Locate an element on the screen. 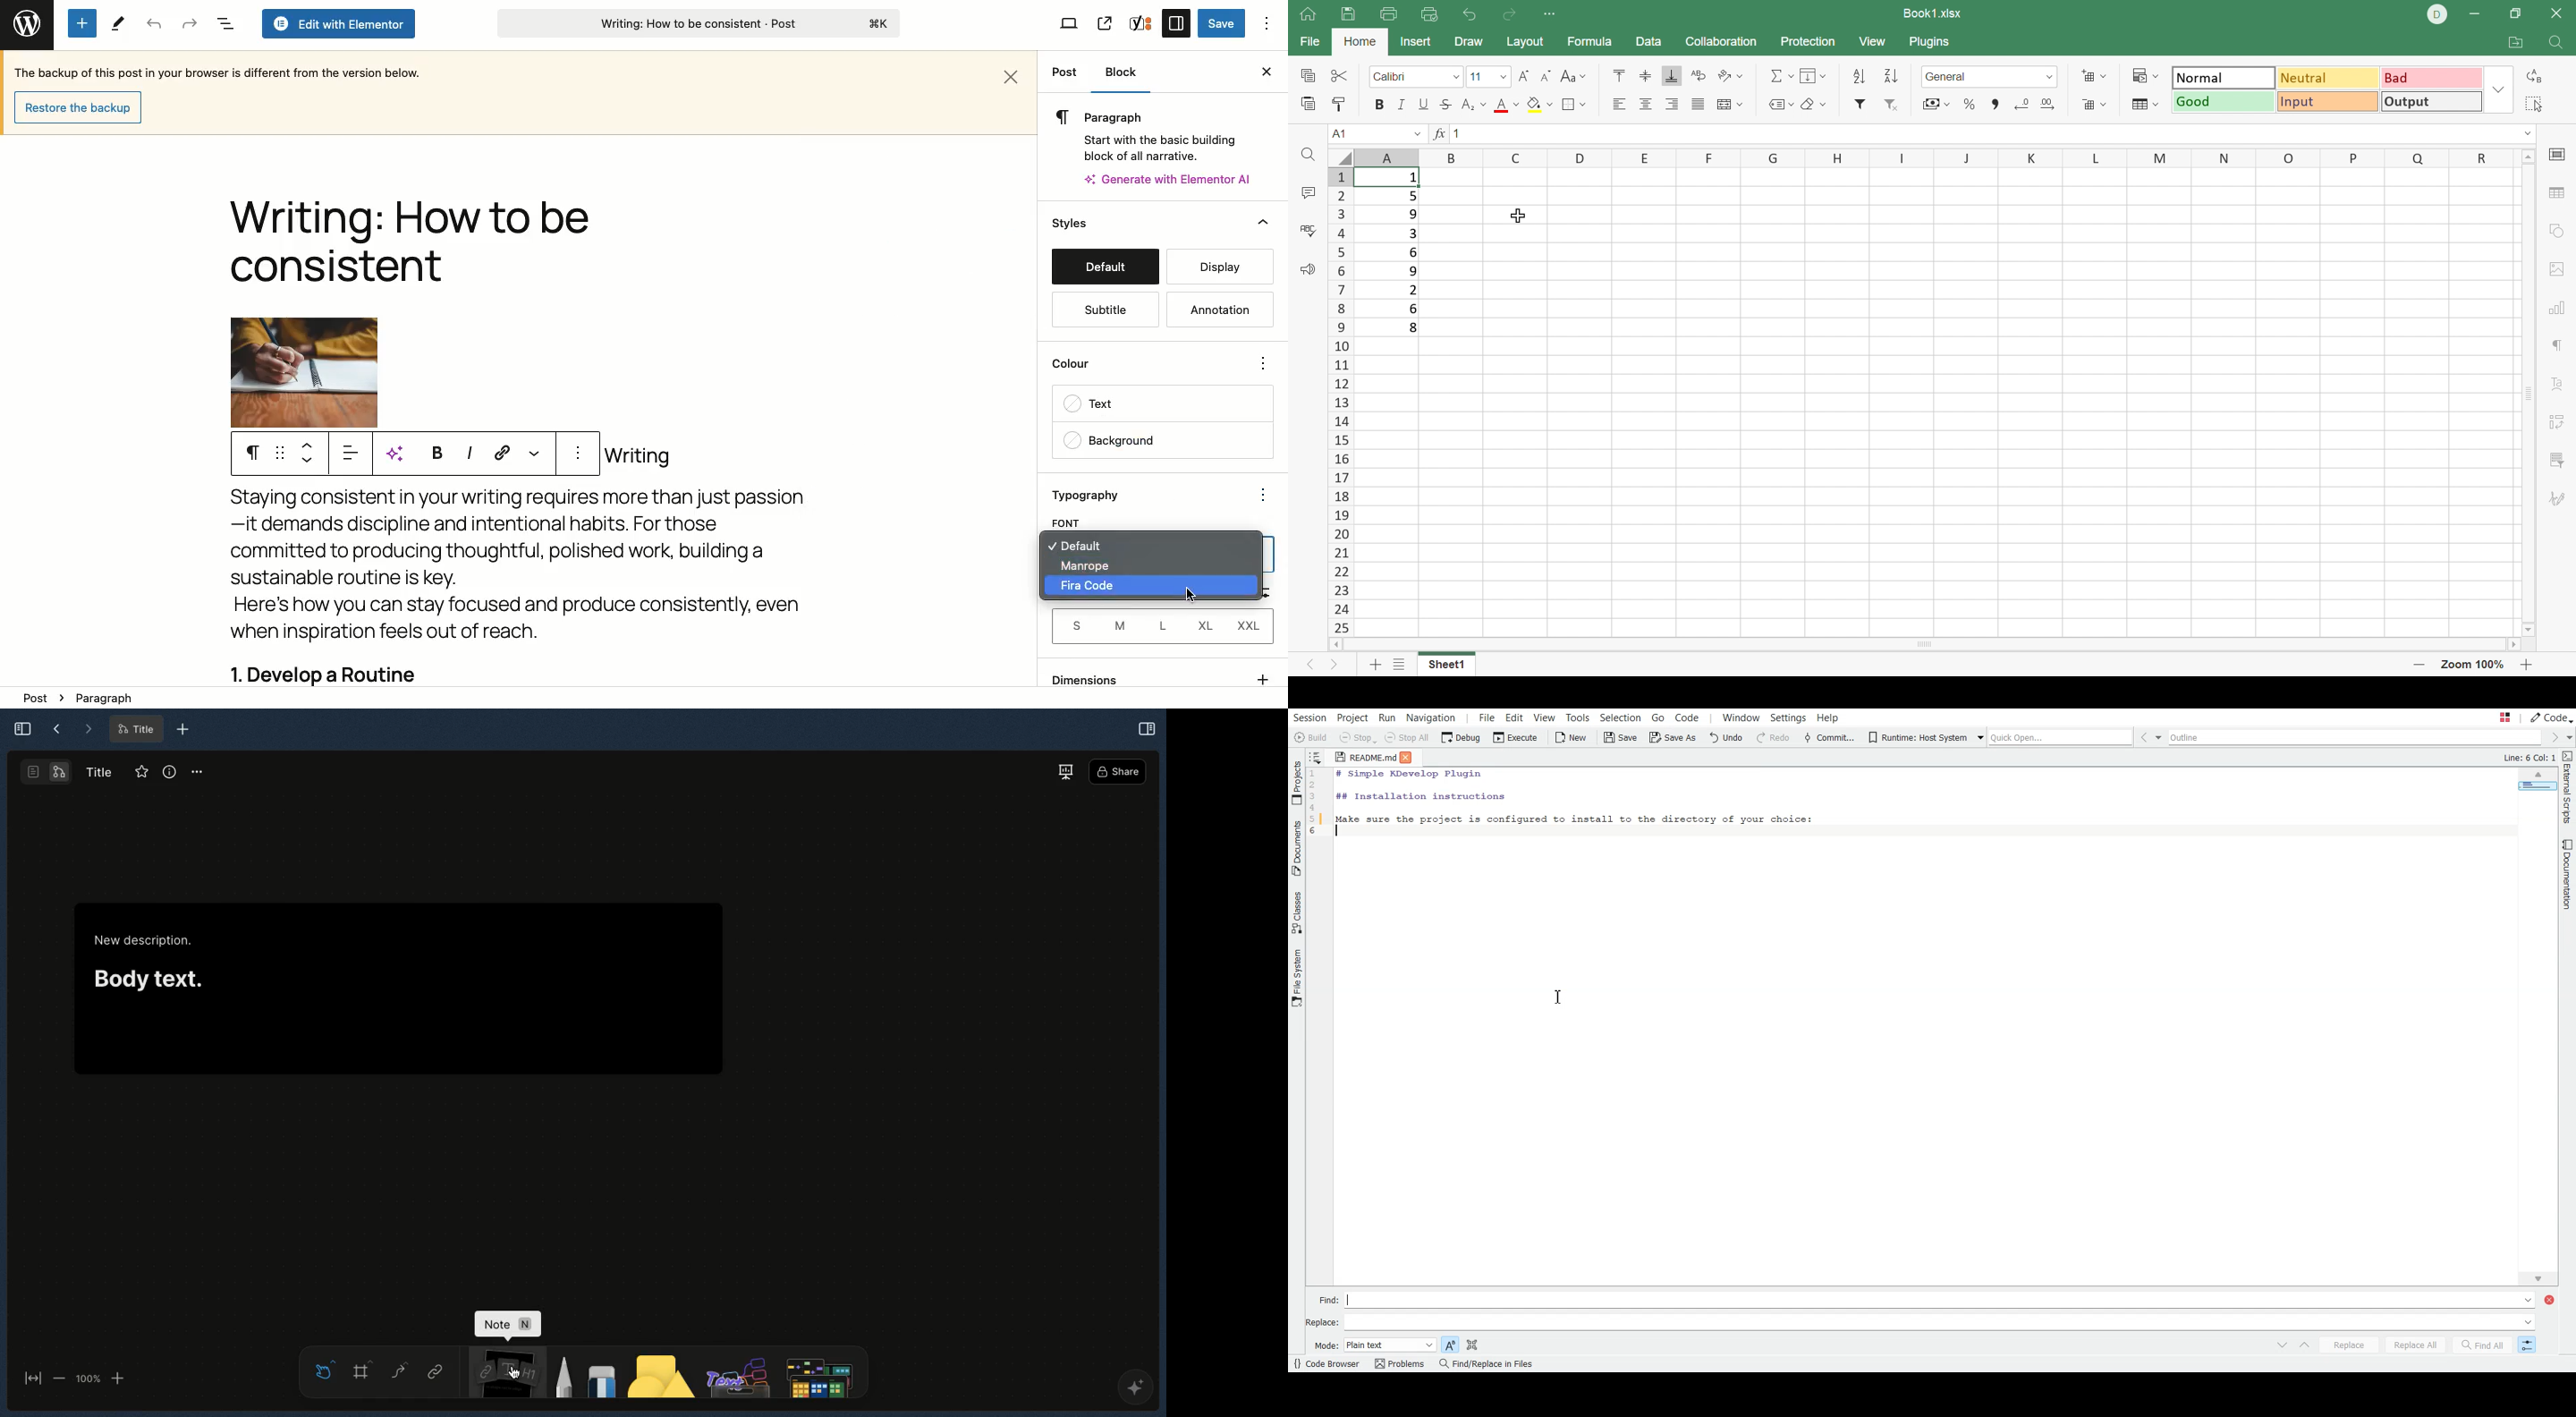 Image resolution: width=2576 pixels, height=1428 pixels. Align top is located at coordinates (1505, 106).